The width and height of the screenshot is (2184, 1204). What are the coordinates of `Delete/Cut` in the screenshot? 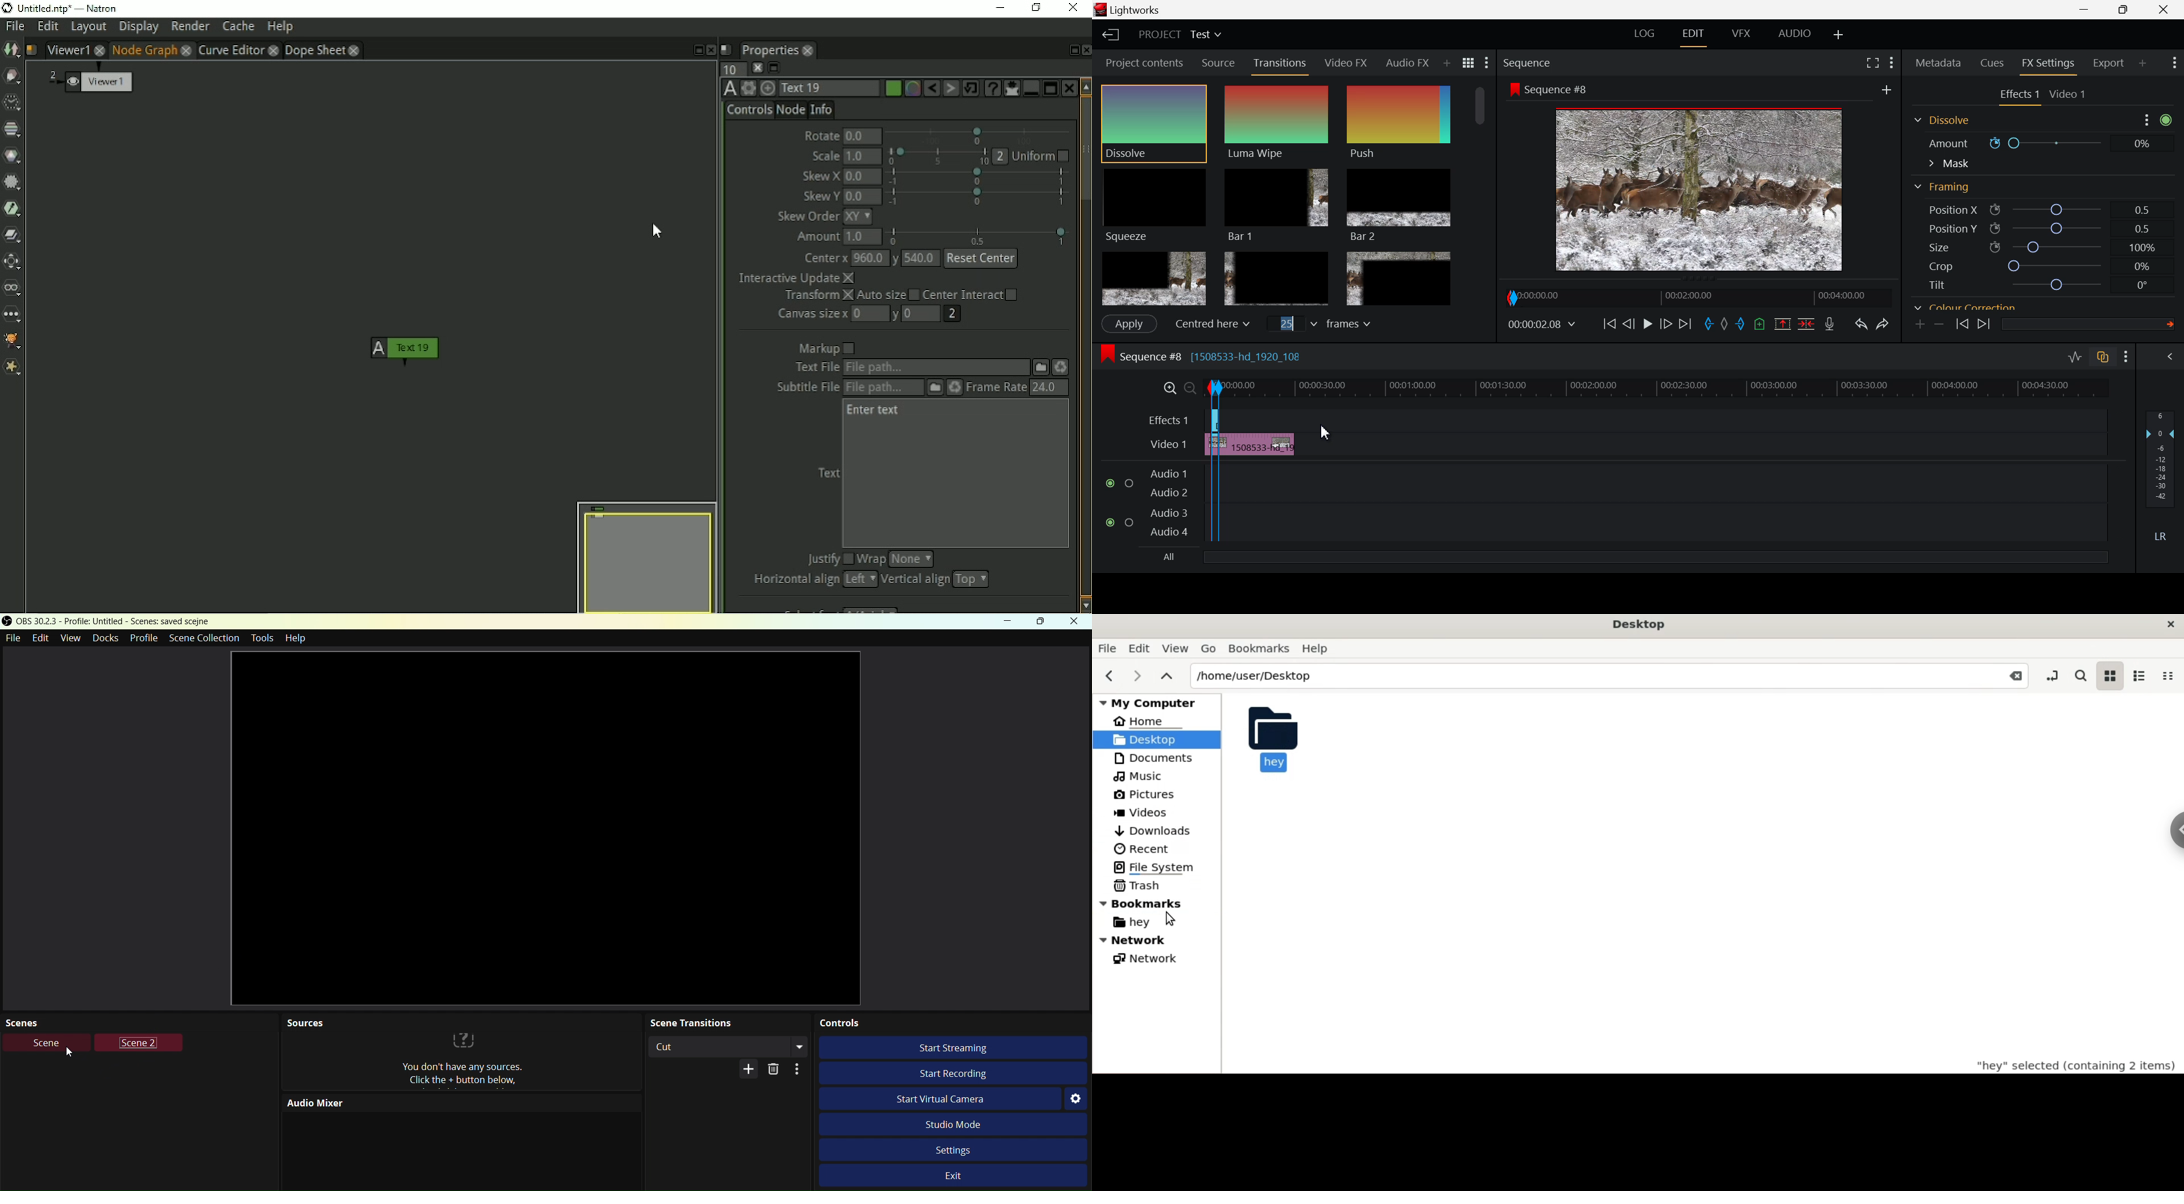 It's located at (1806, 322).